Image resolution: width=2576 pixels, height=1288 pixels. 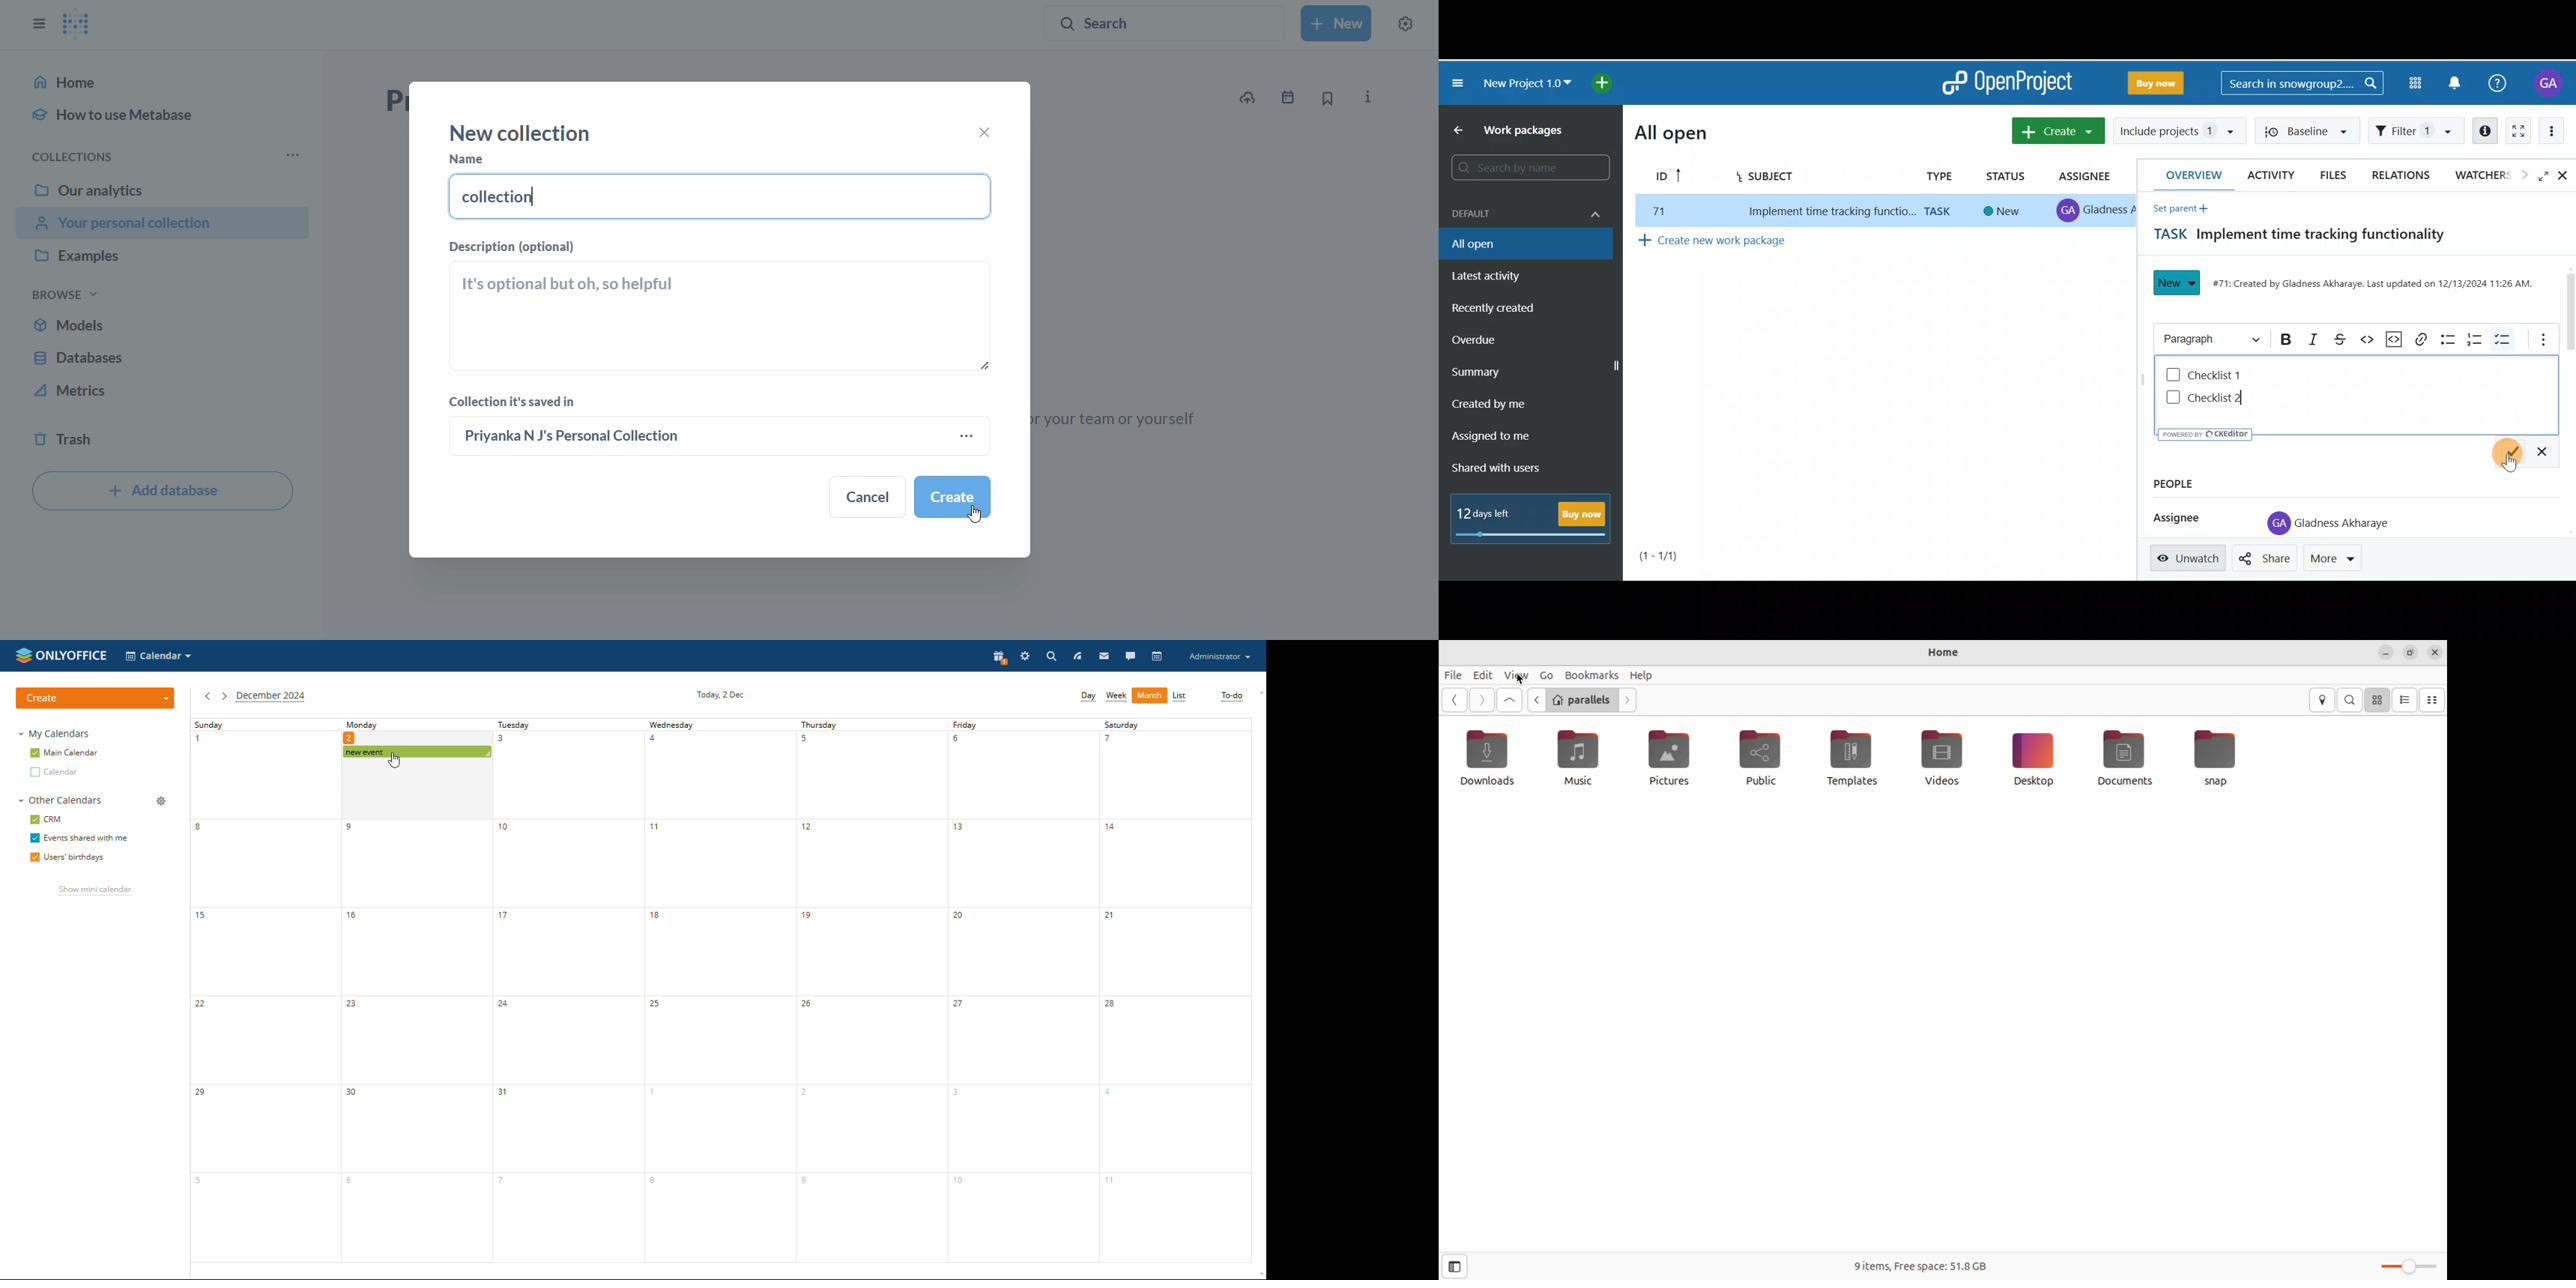 I want to click on Scroll bar, so click(x=2569, y=308).